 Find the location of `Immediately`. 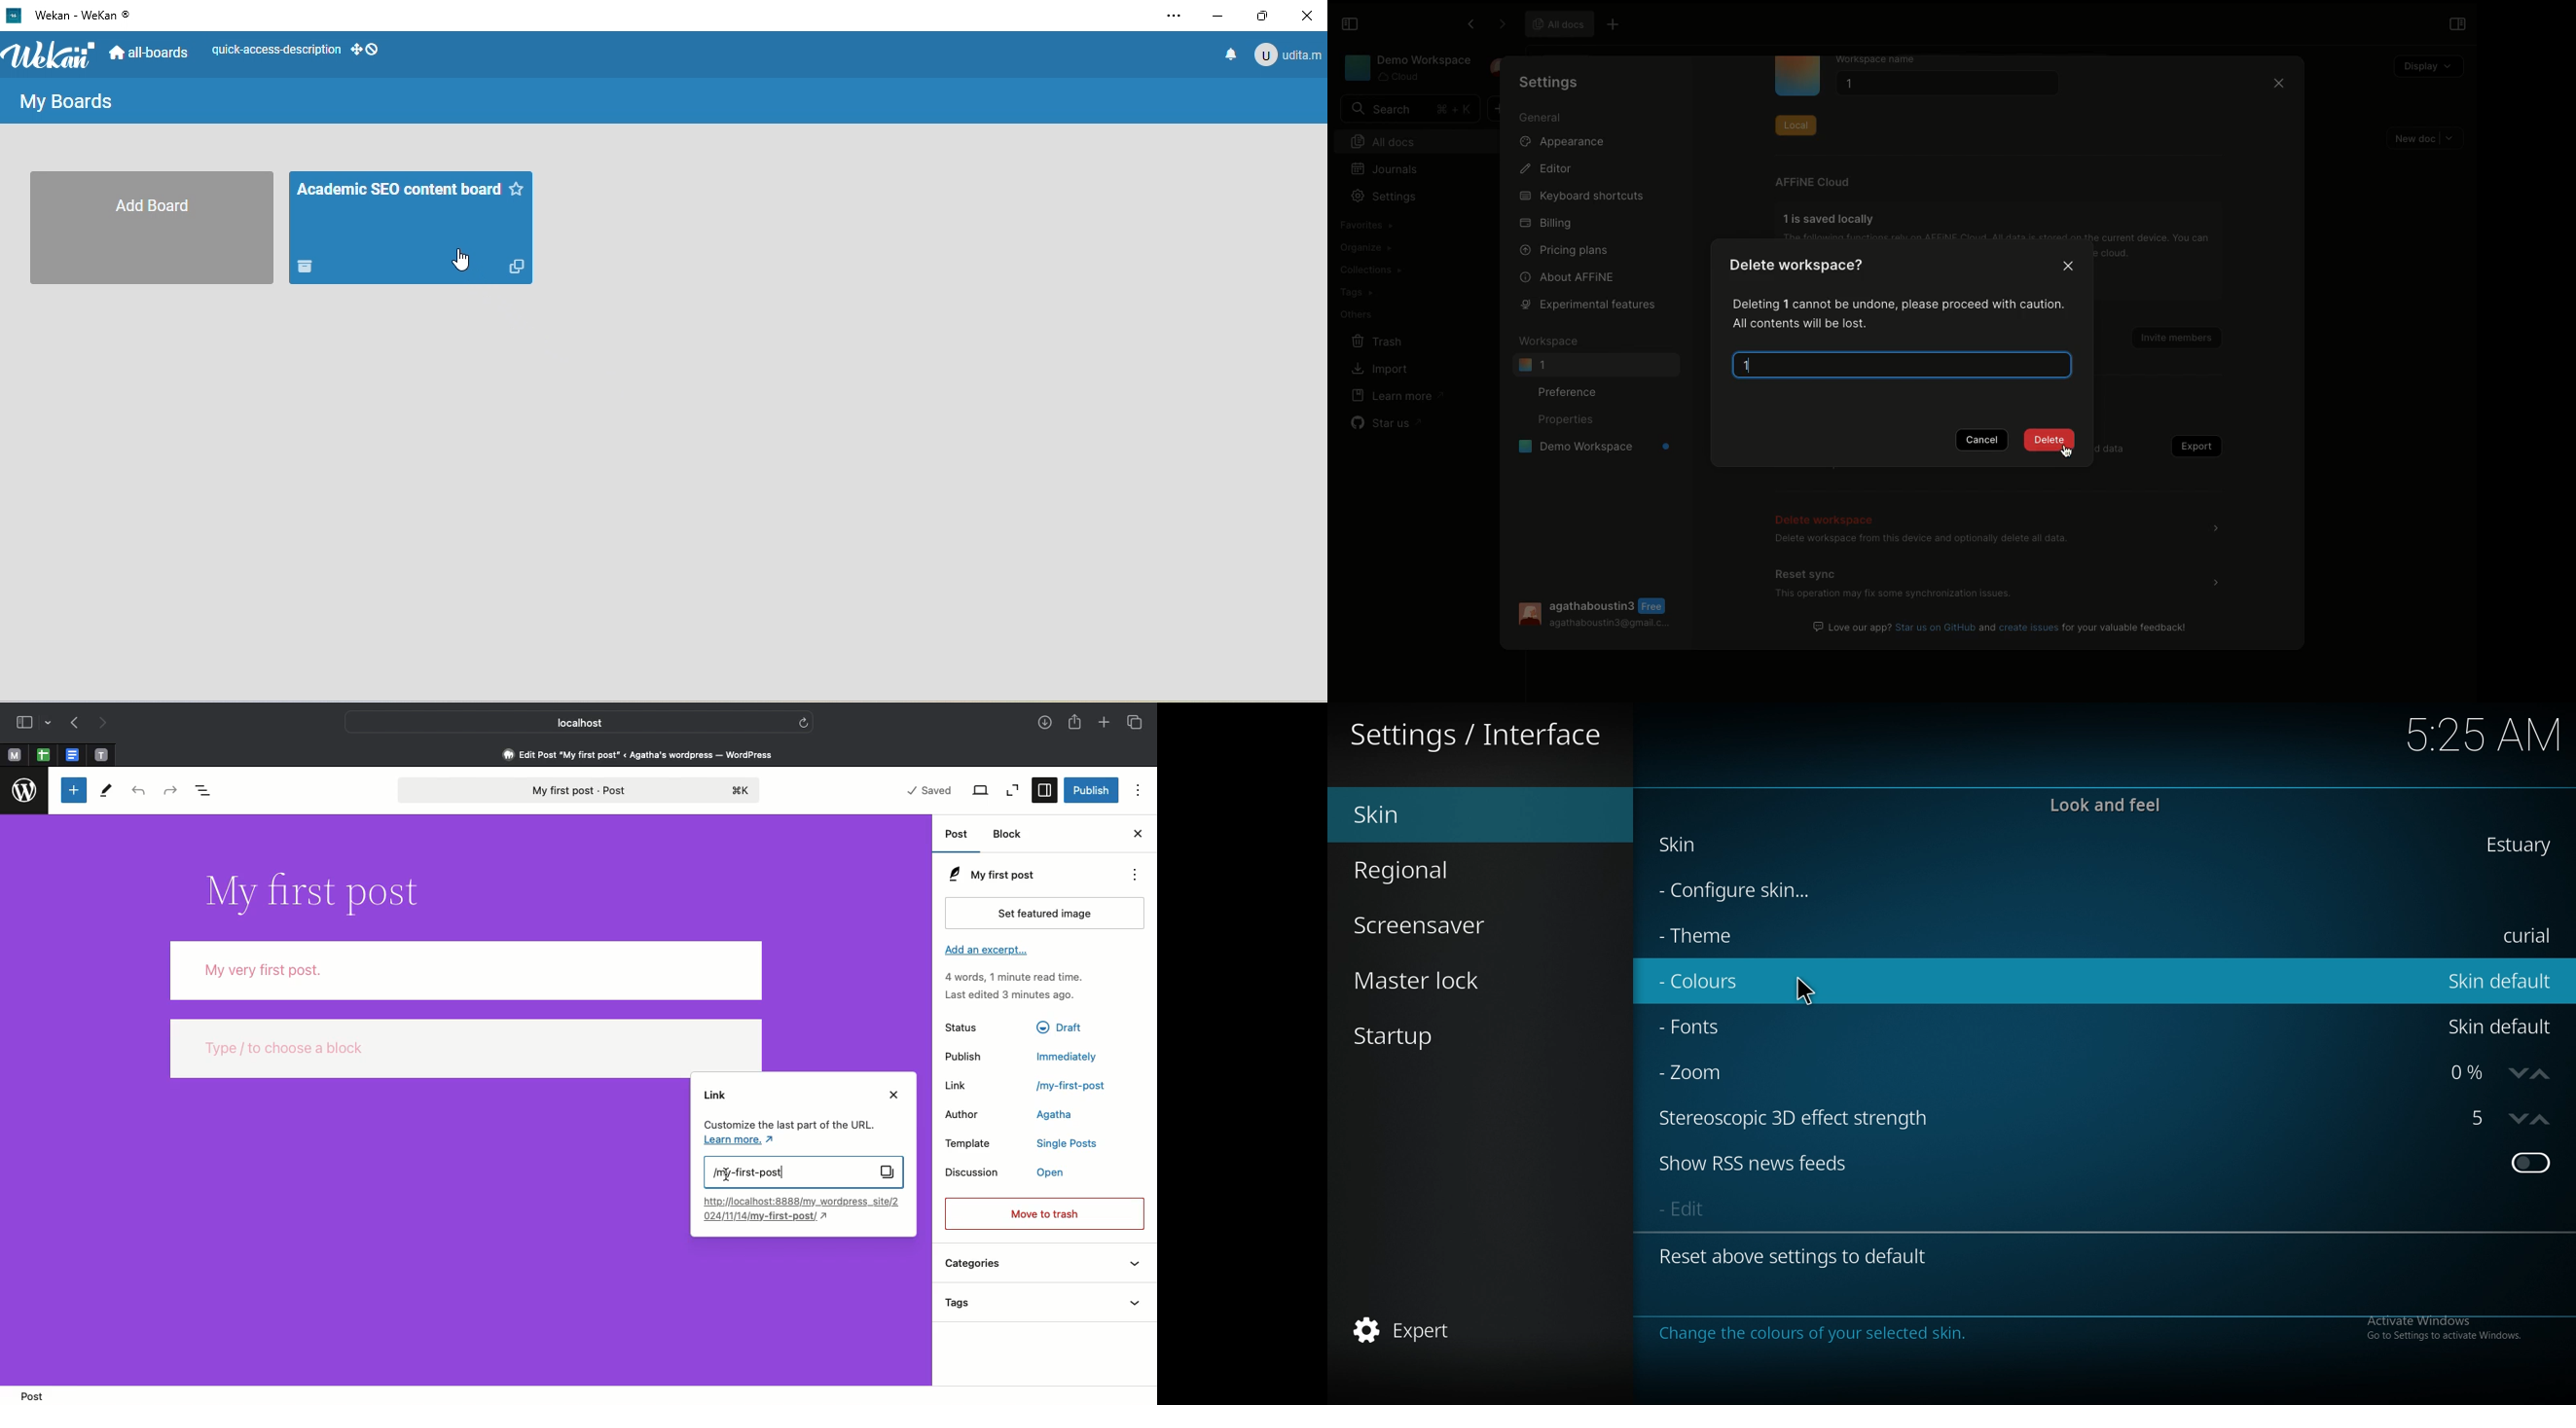

Immediately is located at coordinates (1069, 1055).